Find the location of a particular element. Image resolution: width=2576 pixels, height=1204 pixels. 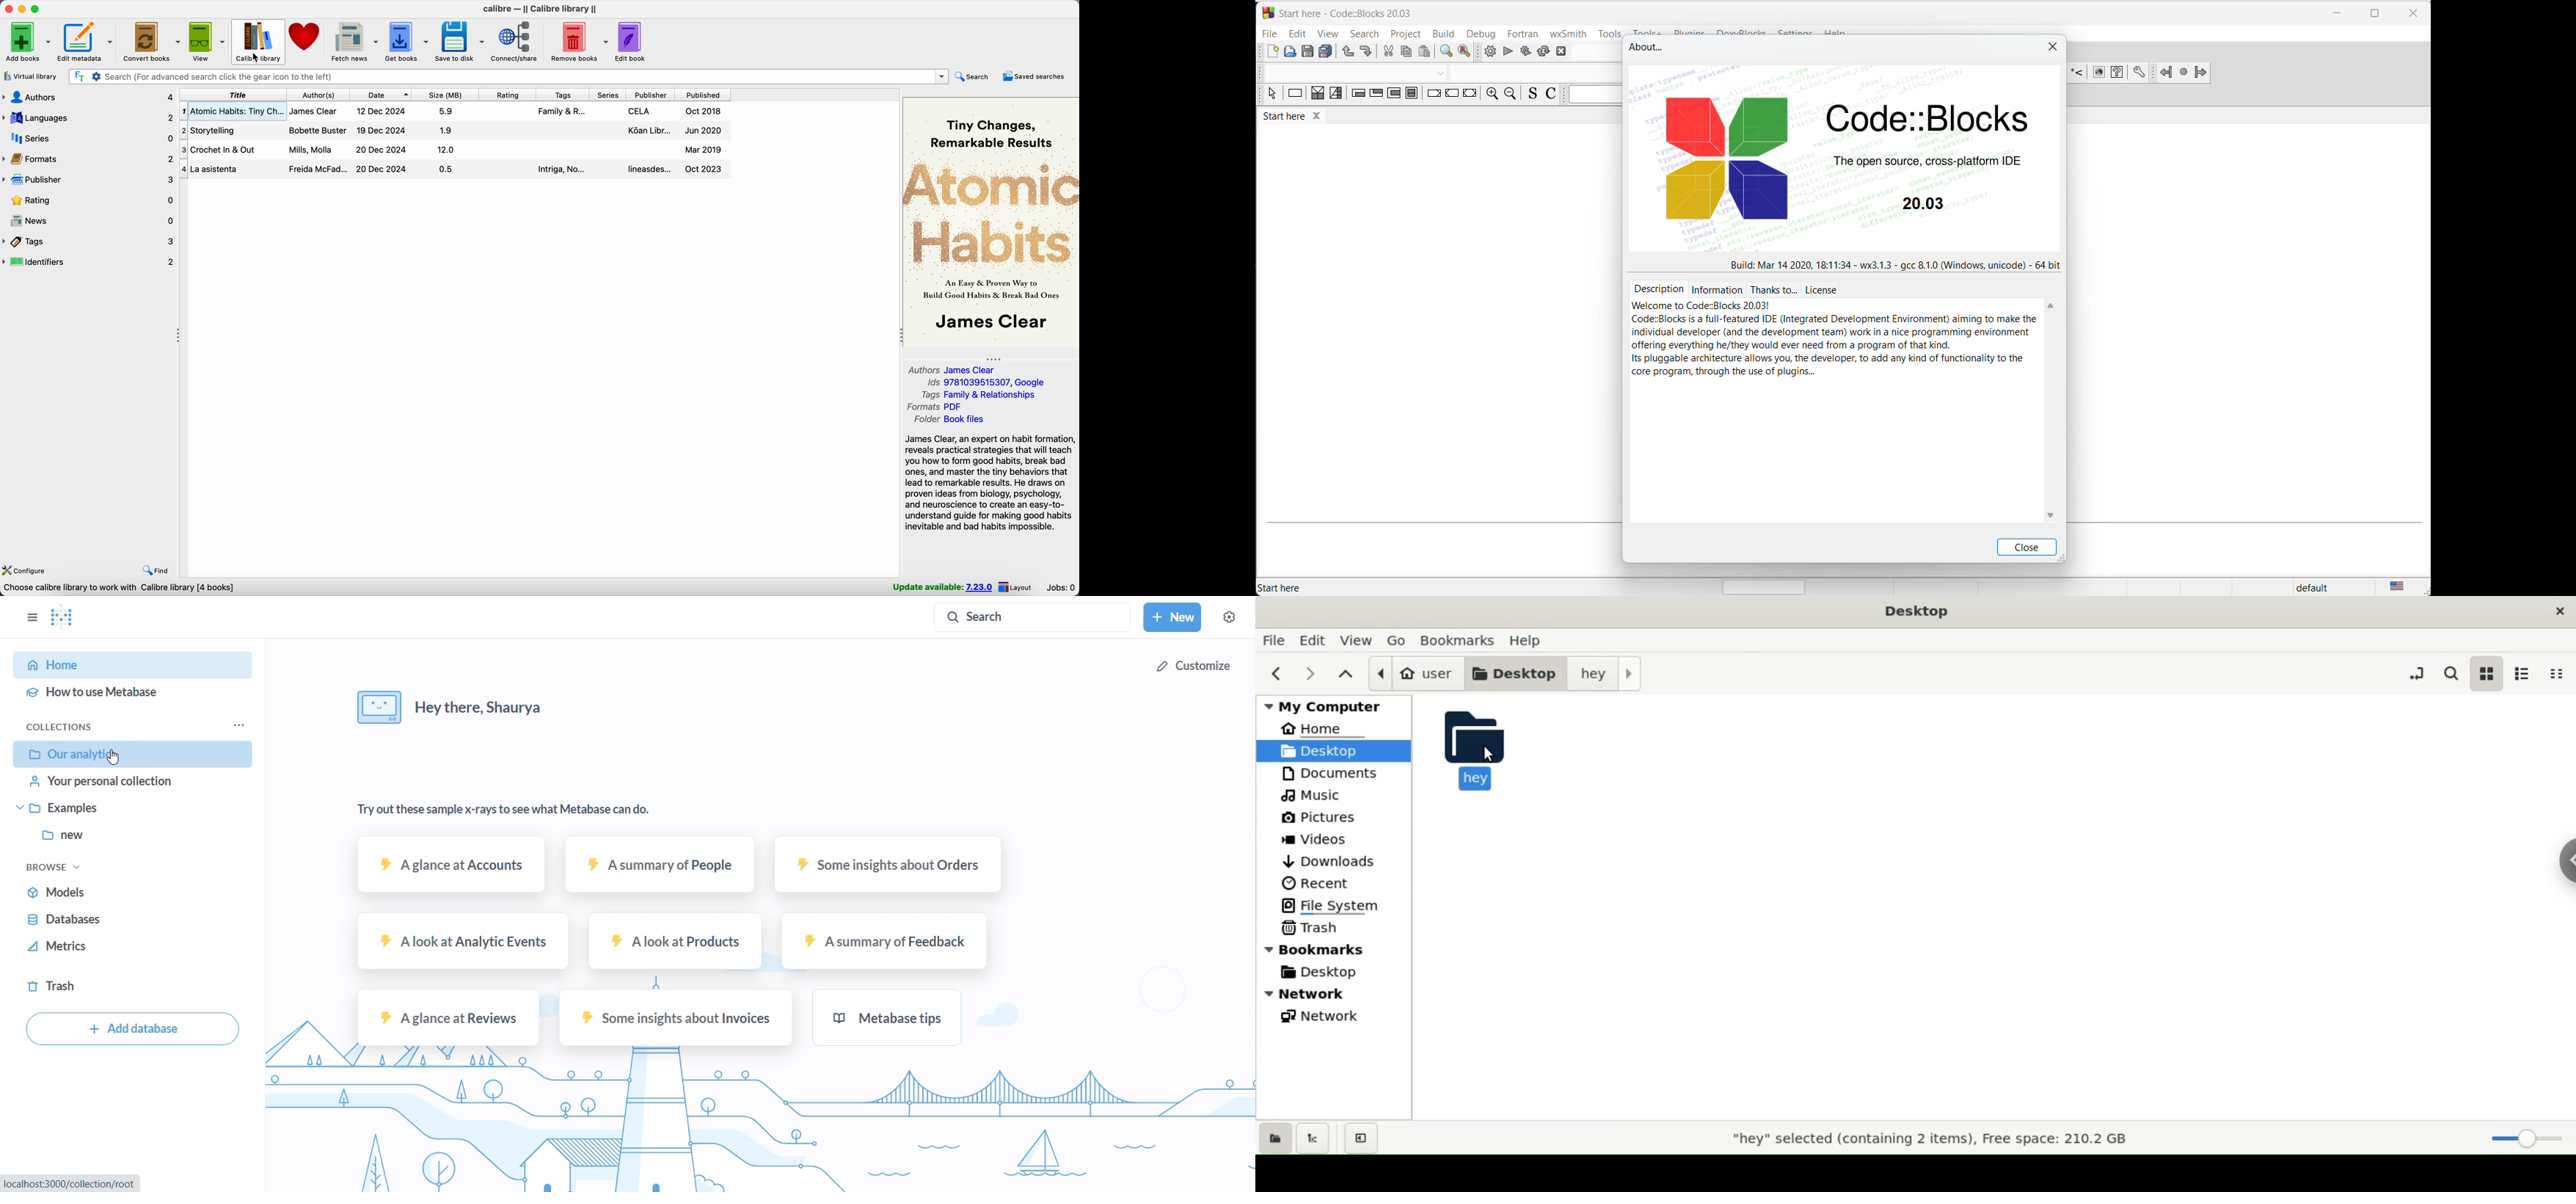

size is located at coordinates (445, 94).